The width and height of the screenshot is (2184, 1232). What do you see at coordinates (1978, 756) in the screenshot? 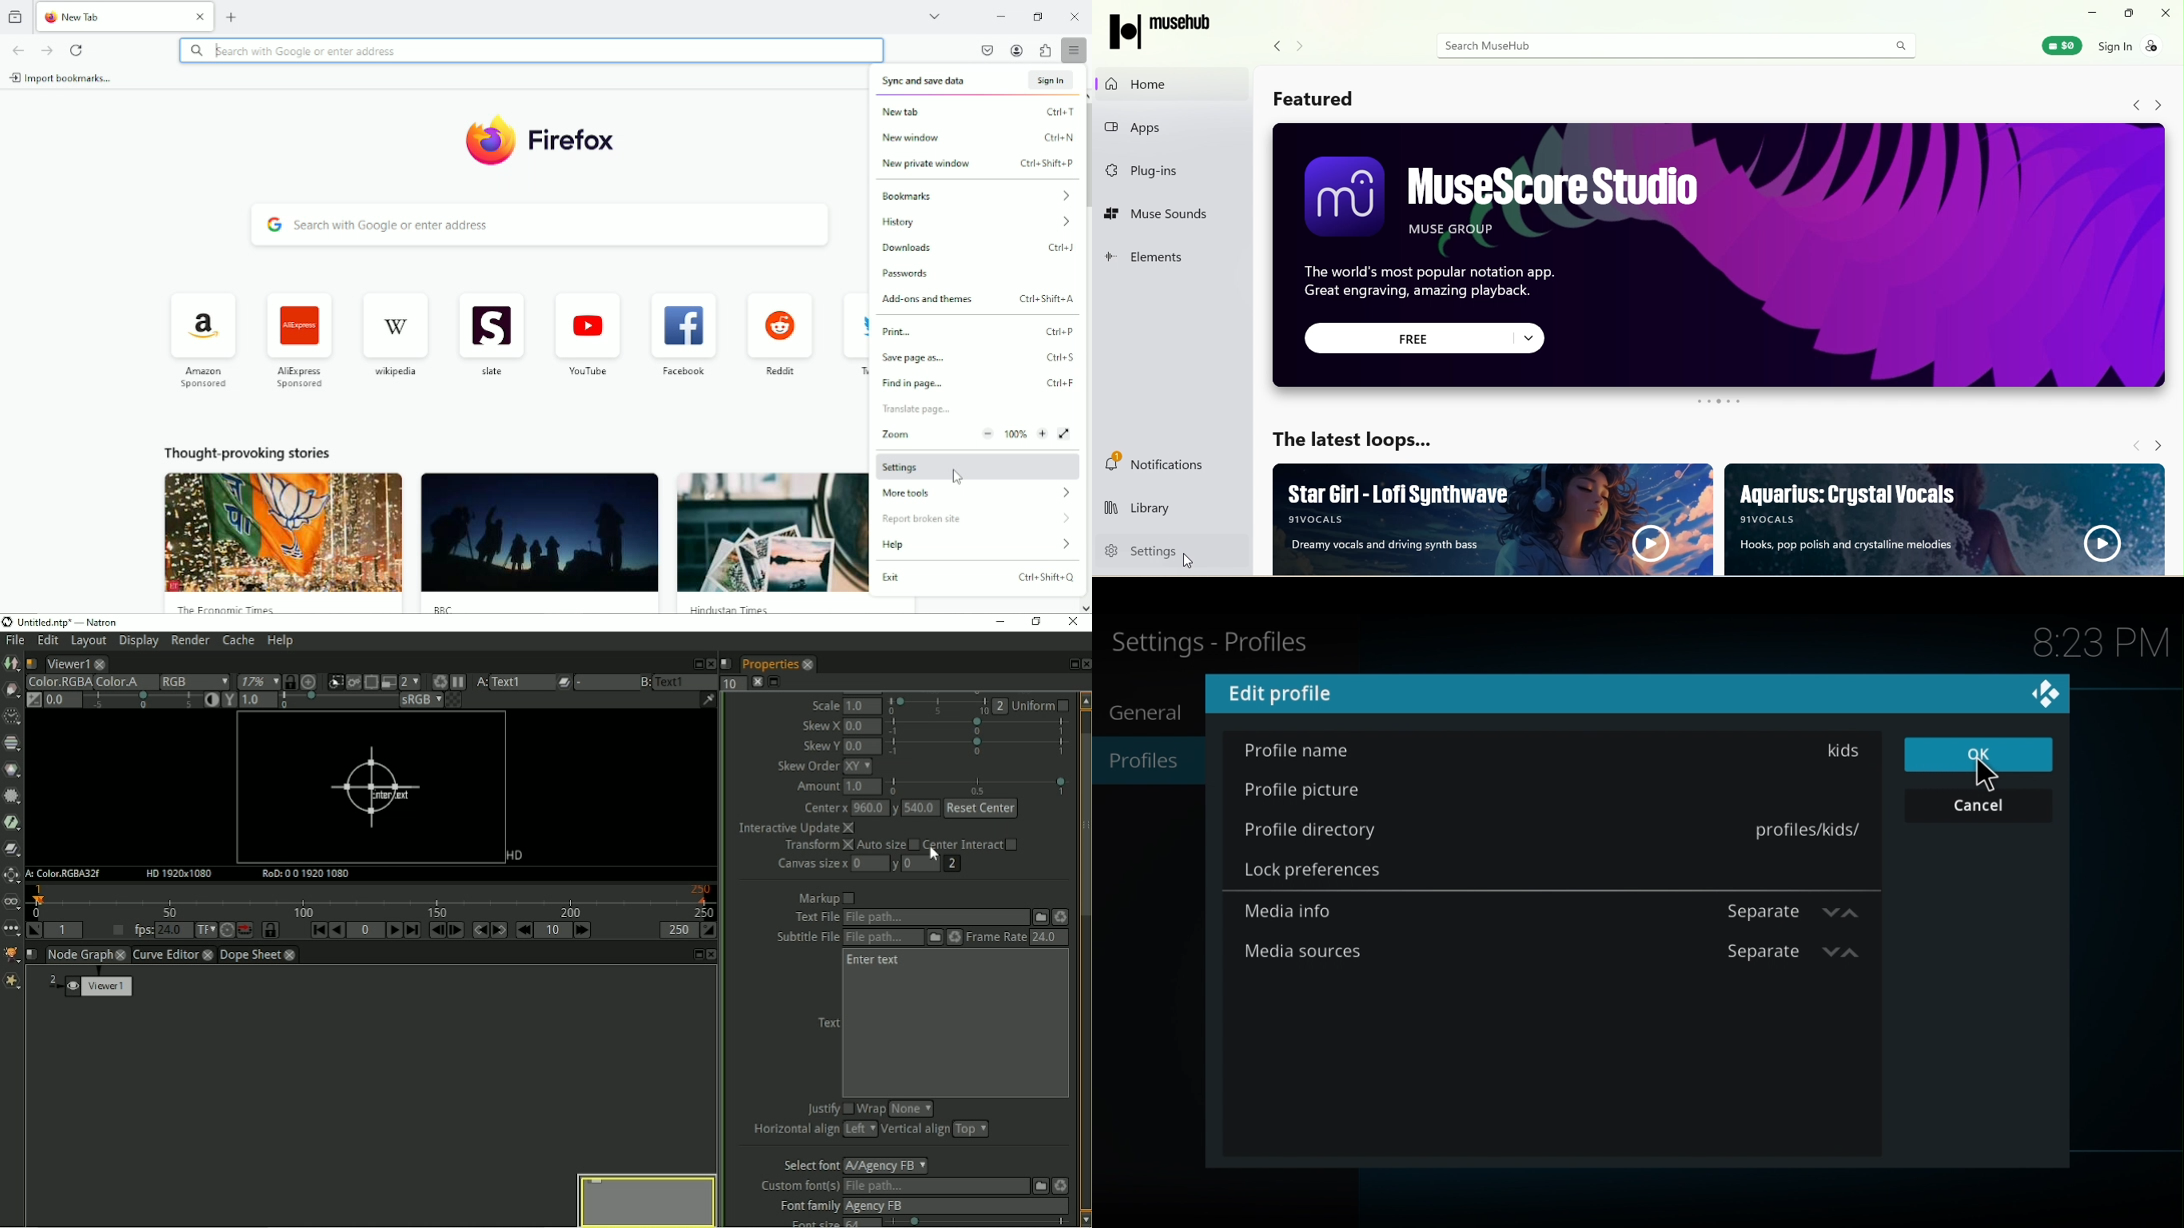
I see `Ok` at bounding box center [1978, 756].